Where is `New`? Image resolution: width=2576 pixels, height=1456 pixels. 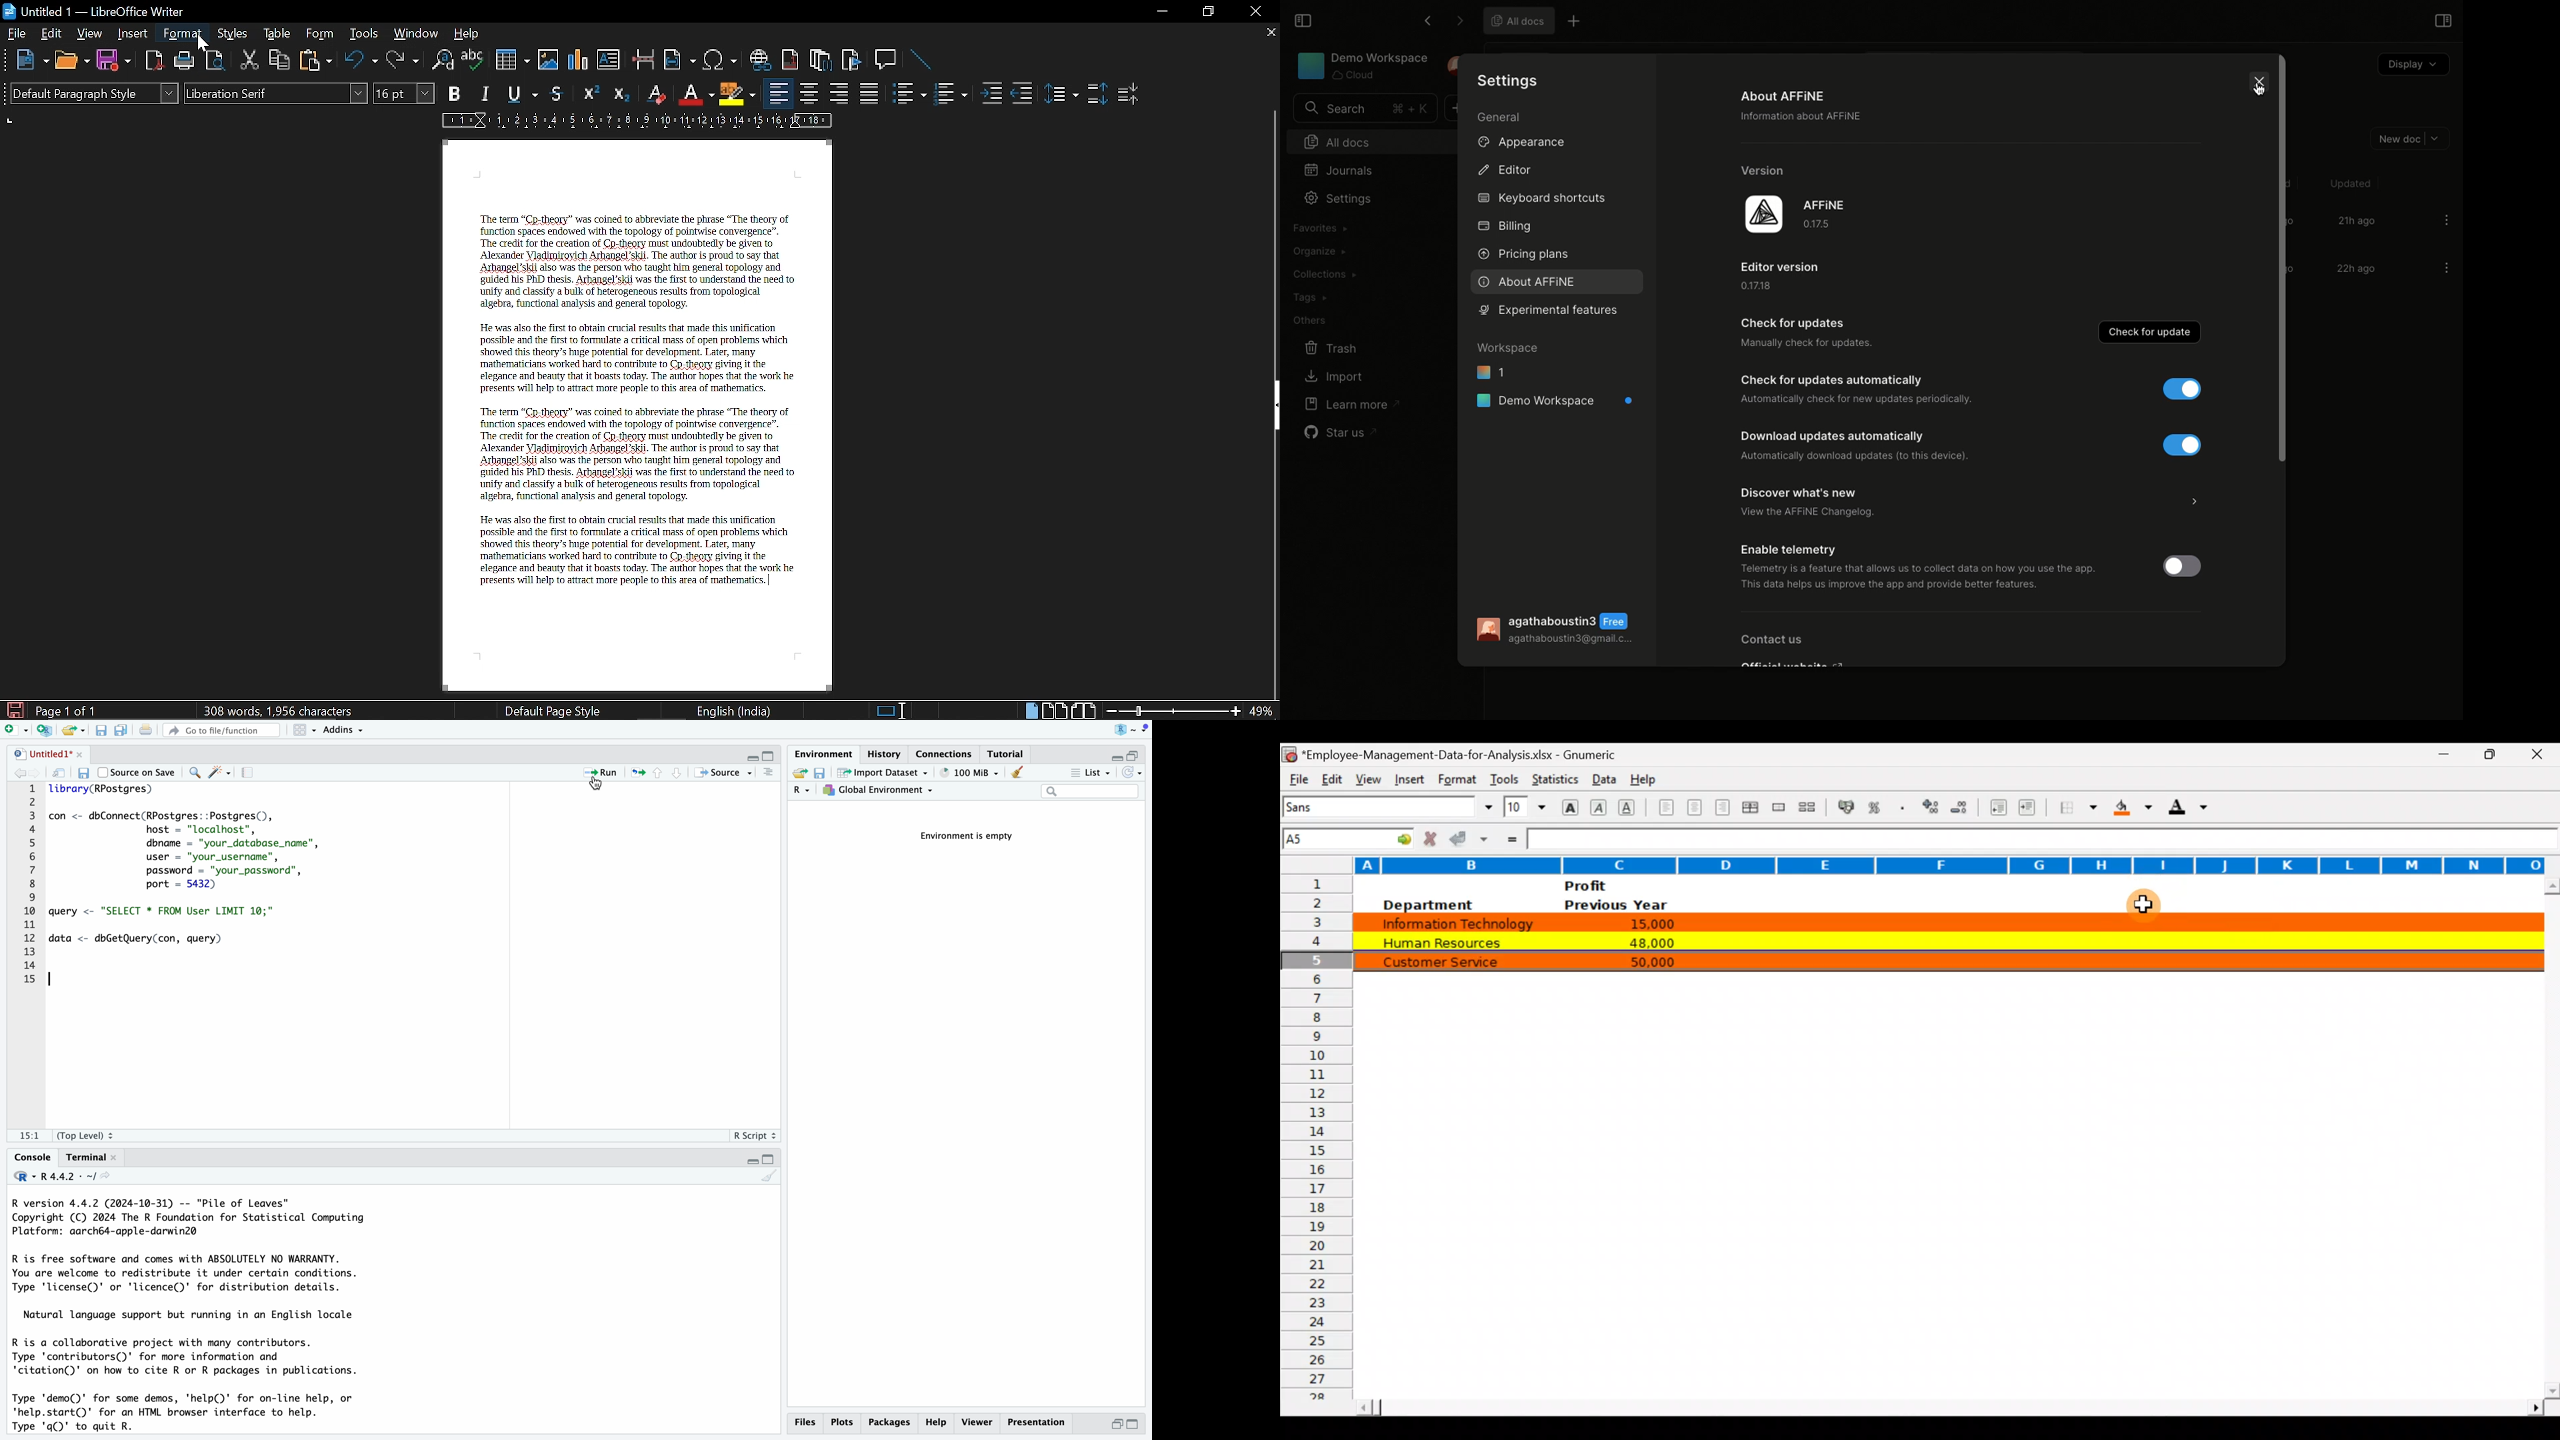
New is located at coordinates (30, 63).